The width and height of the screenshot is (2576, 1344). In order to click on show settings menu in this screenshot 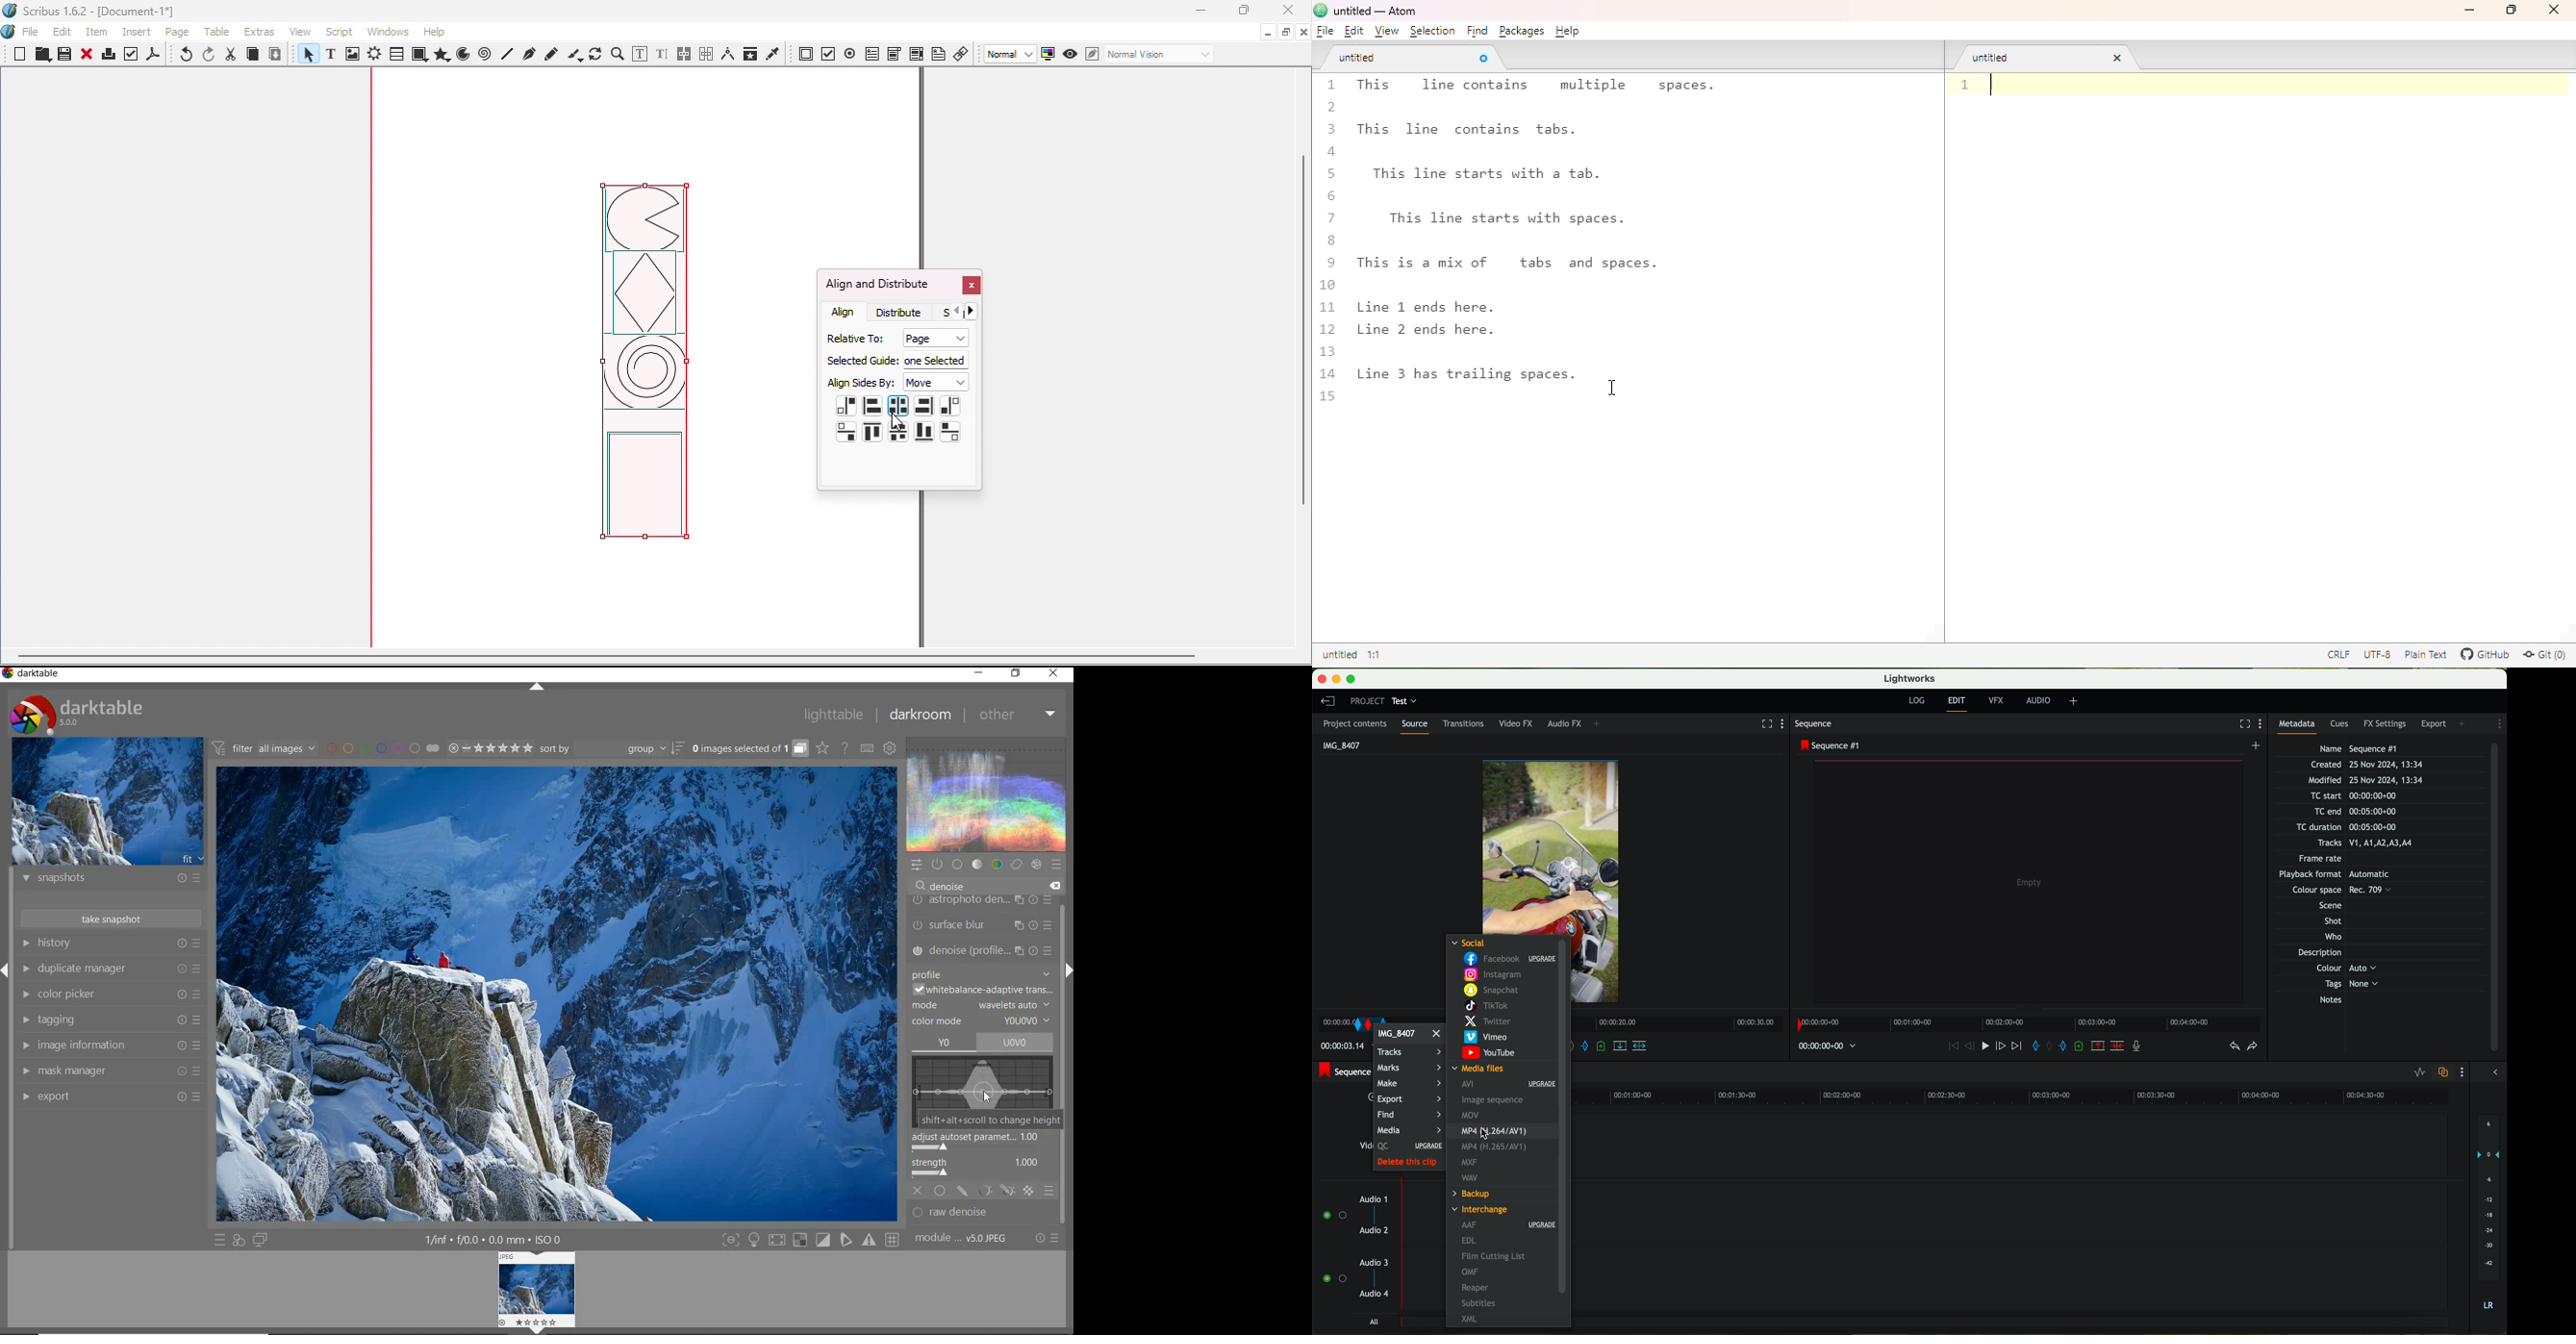, I will do `click(2499, 724)`.